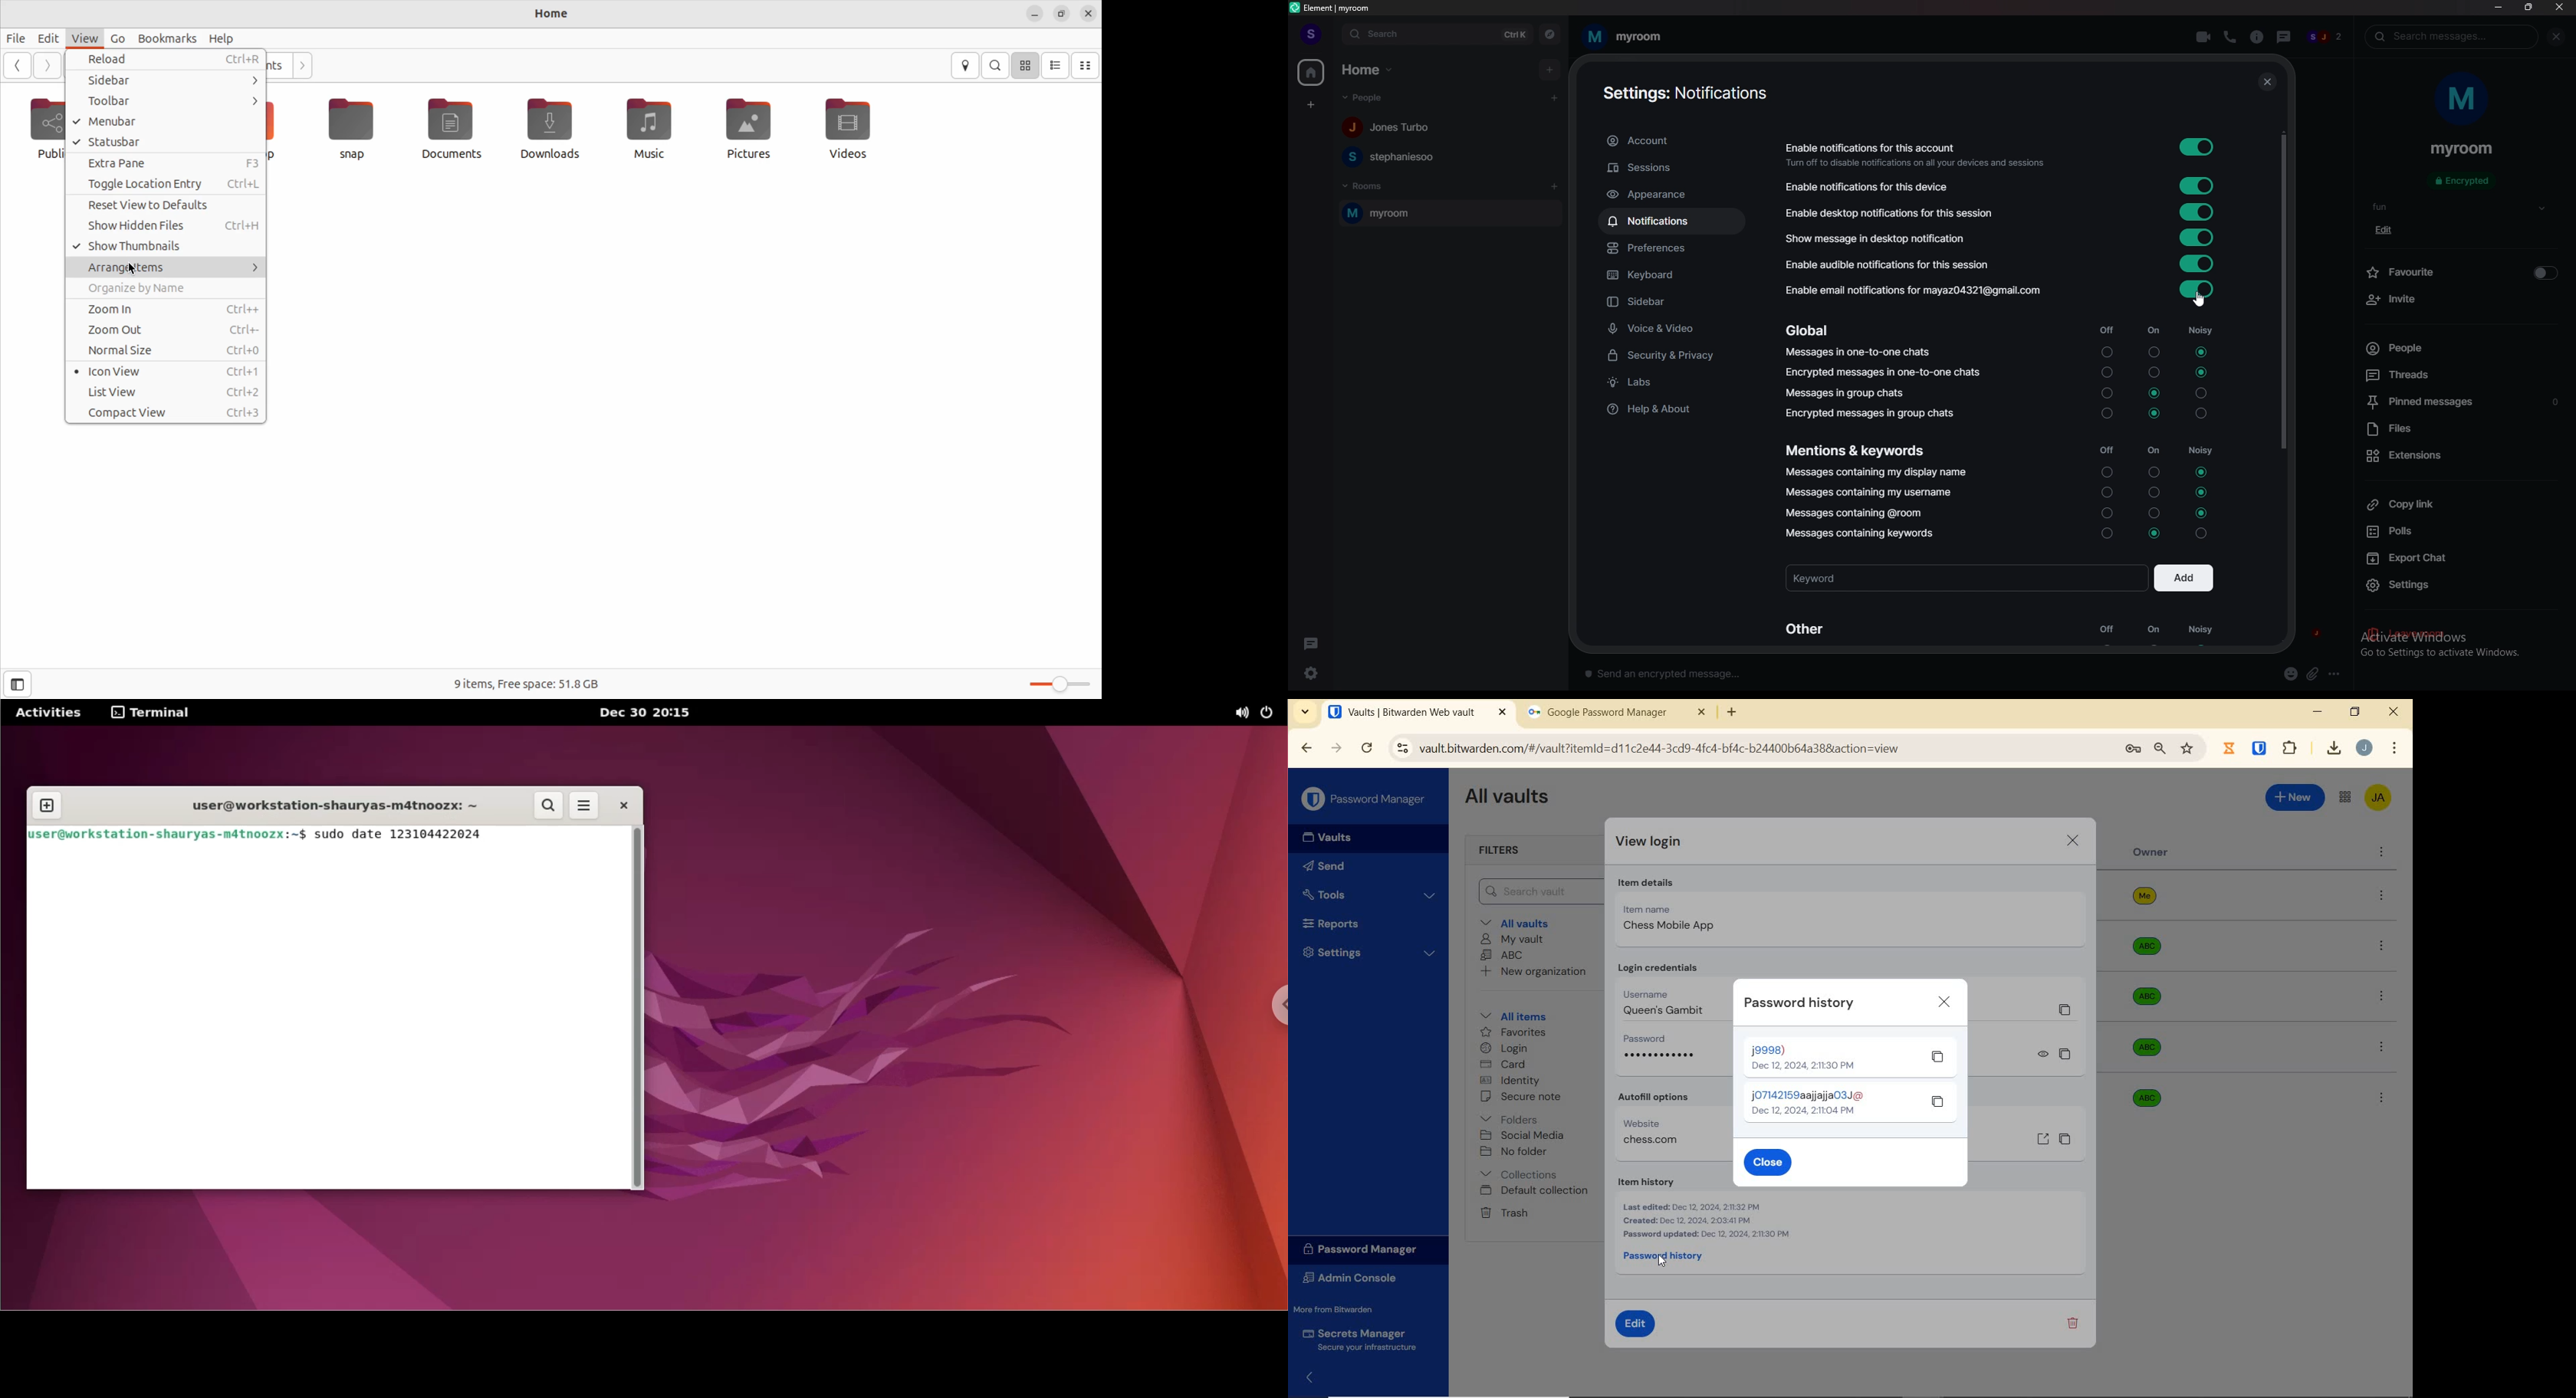  I want to click on extensions, so click(2261, 747).